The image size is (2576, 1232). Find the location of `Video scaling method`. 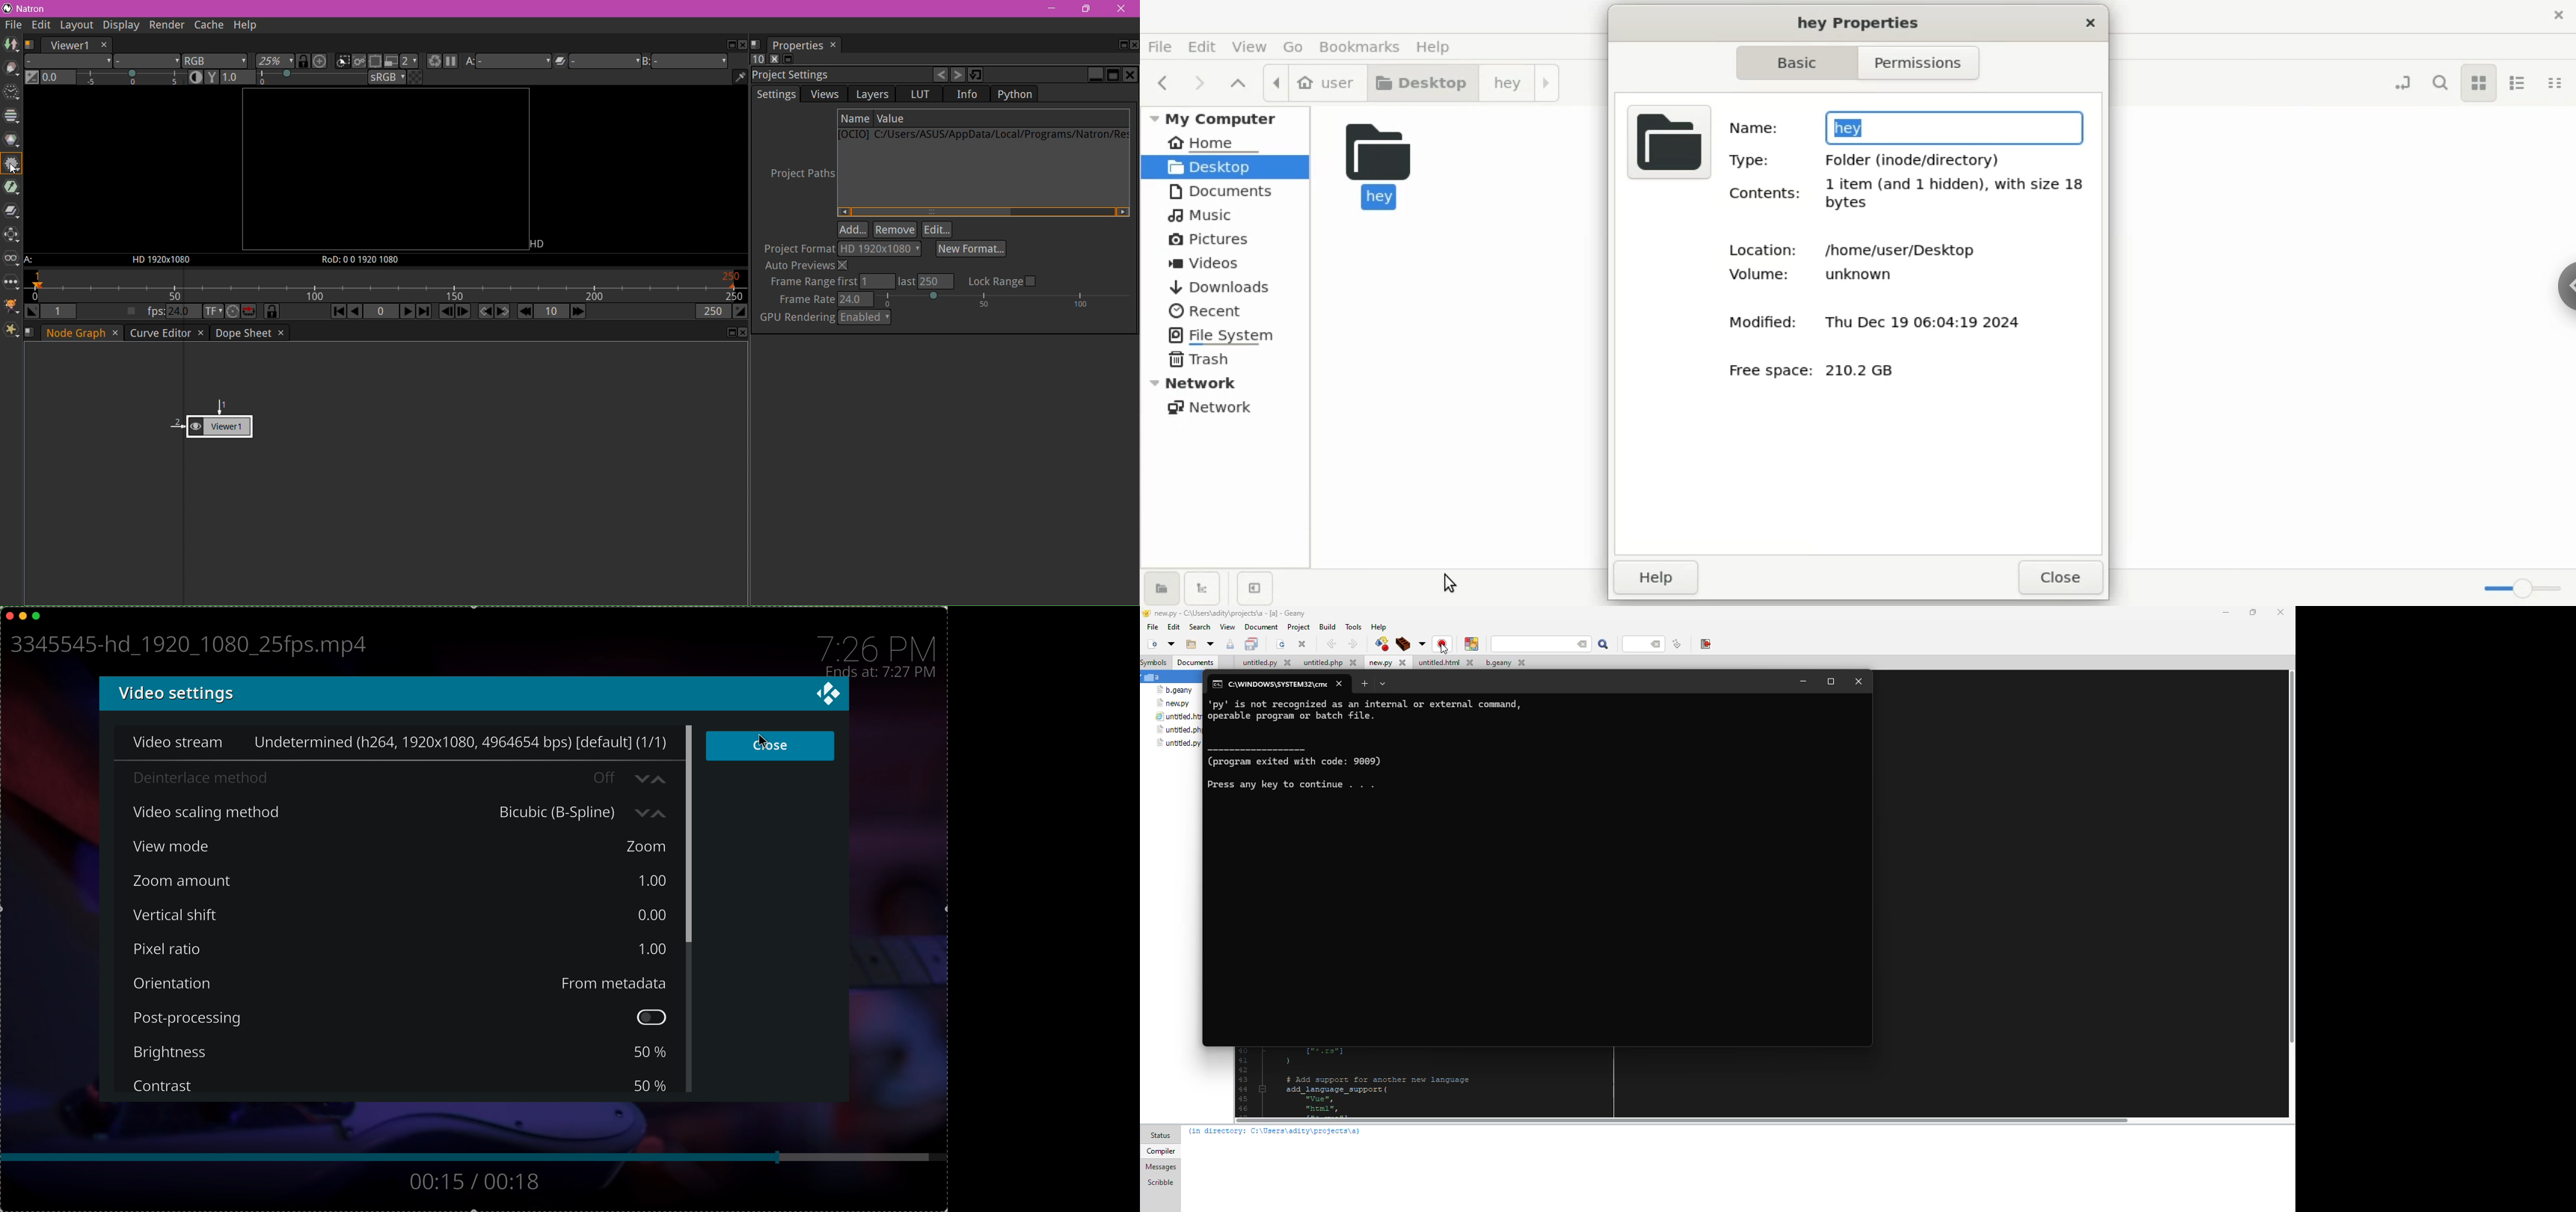

Video scaling method is located at coordinates (220, 814).